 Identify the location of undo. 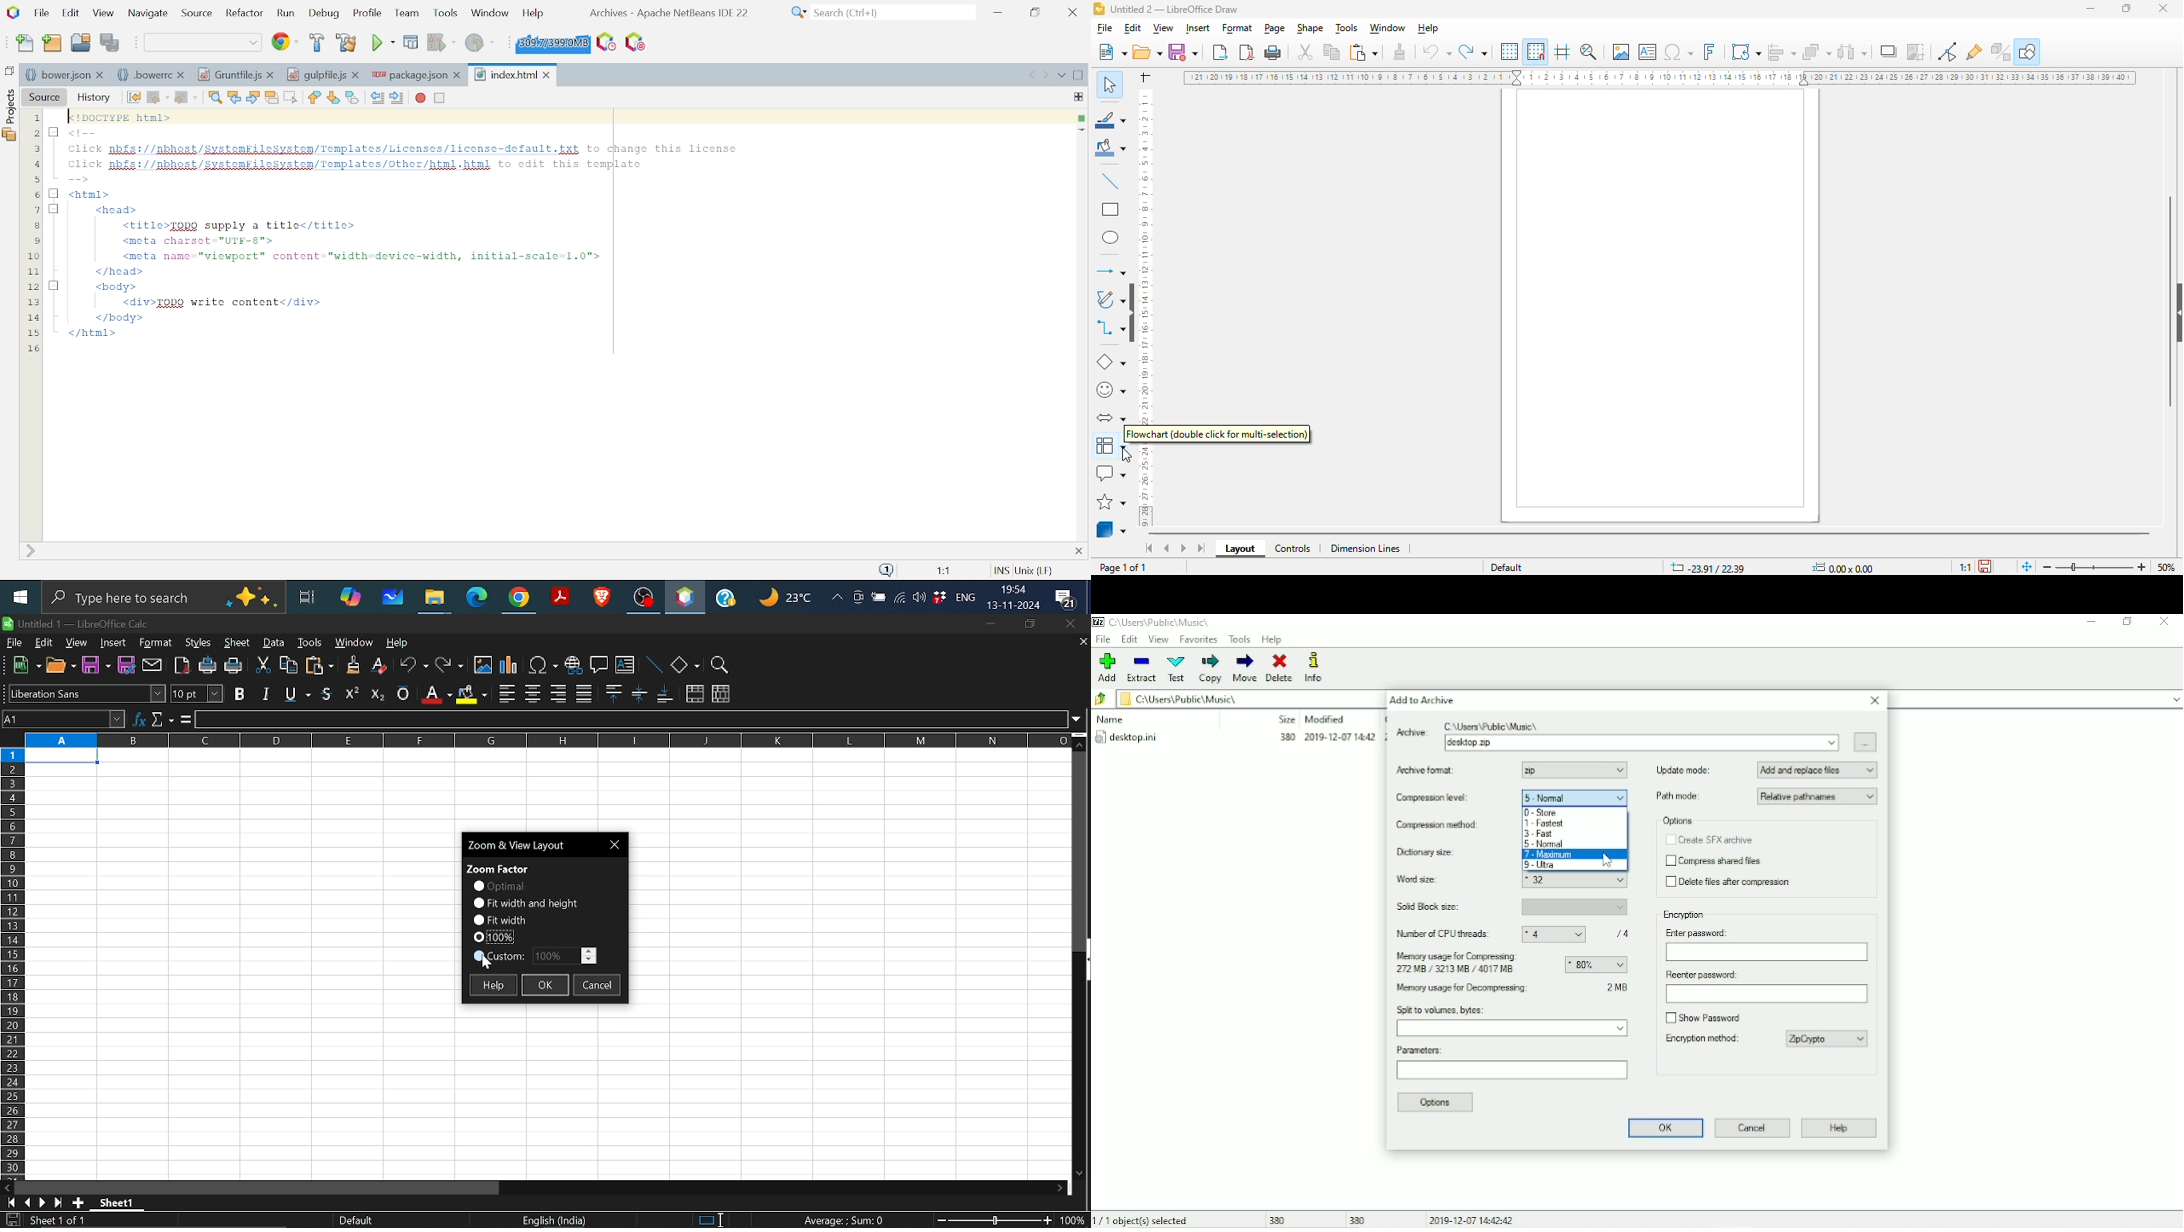
(1436, 52).